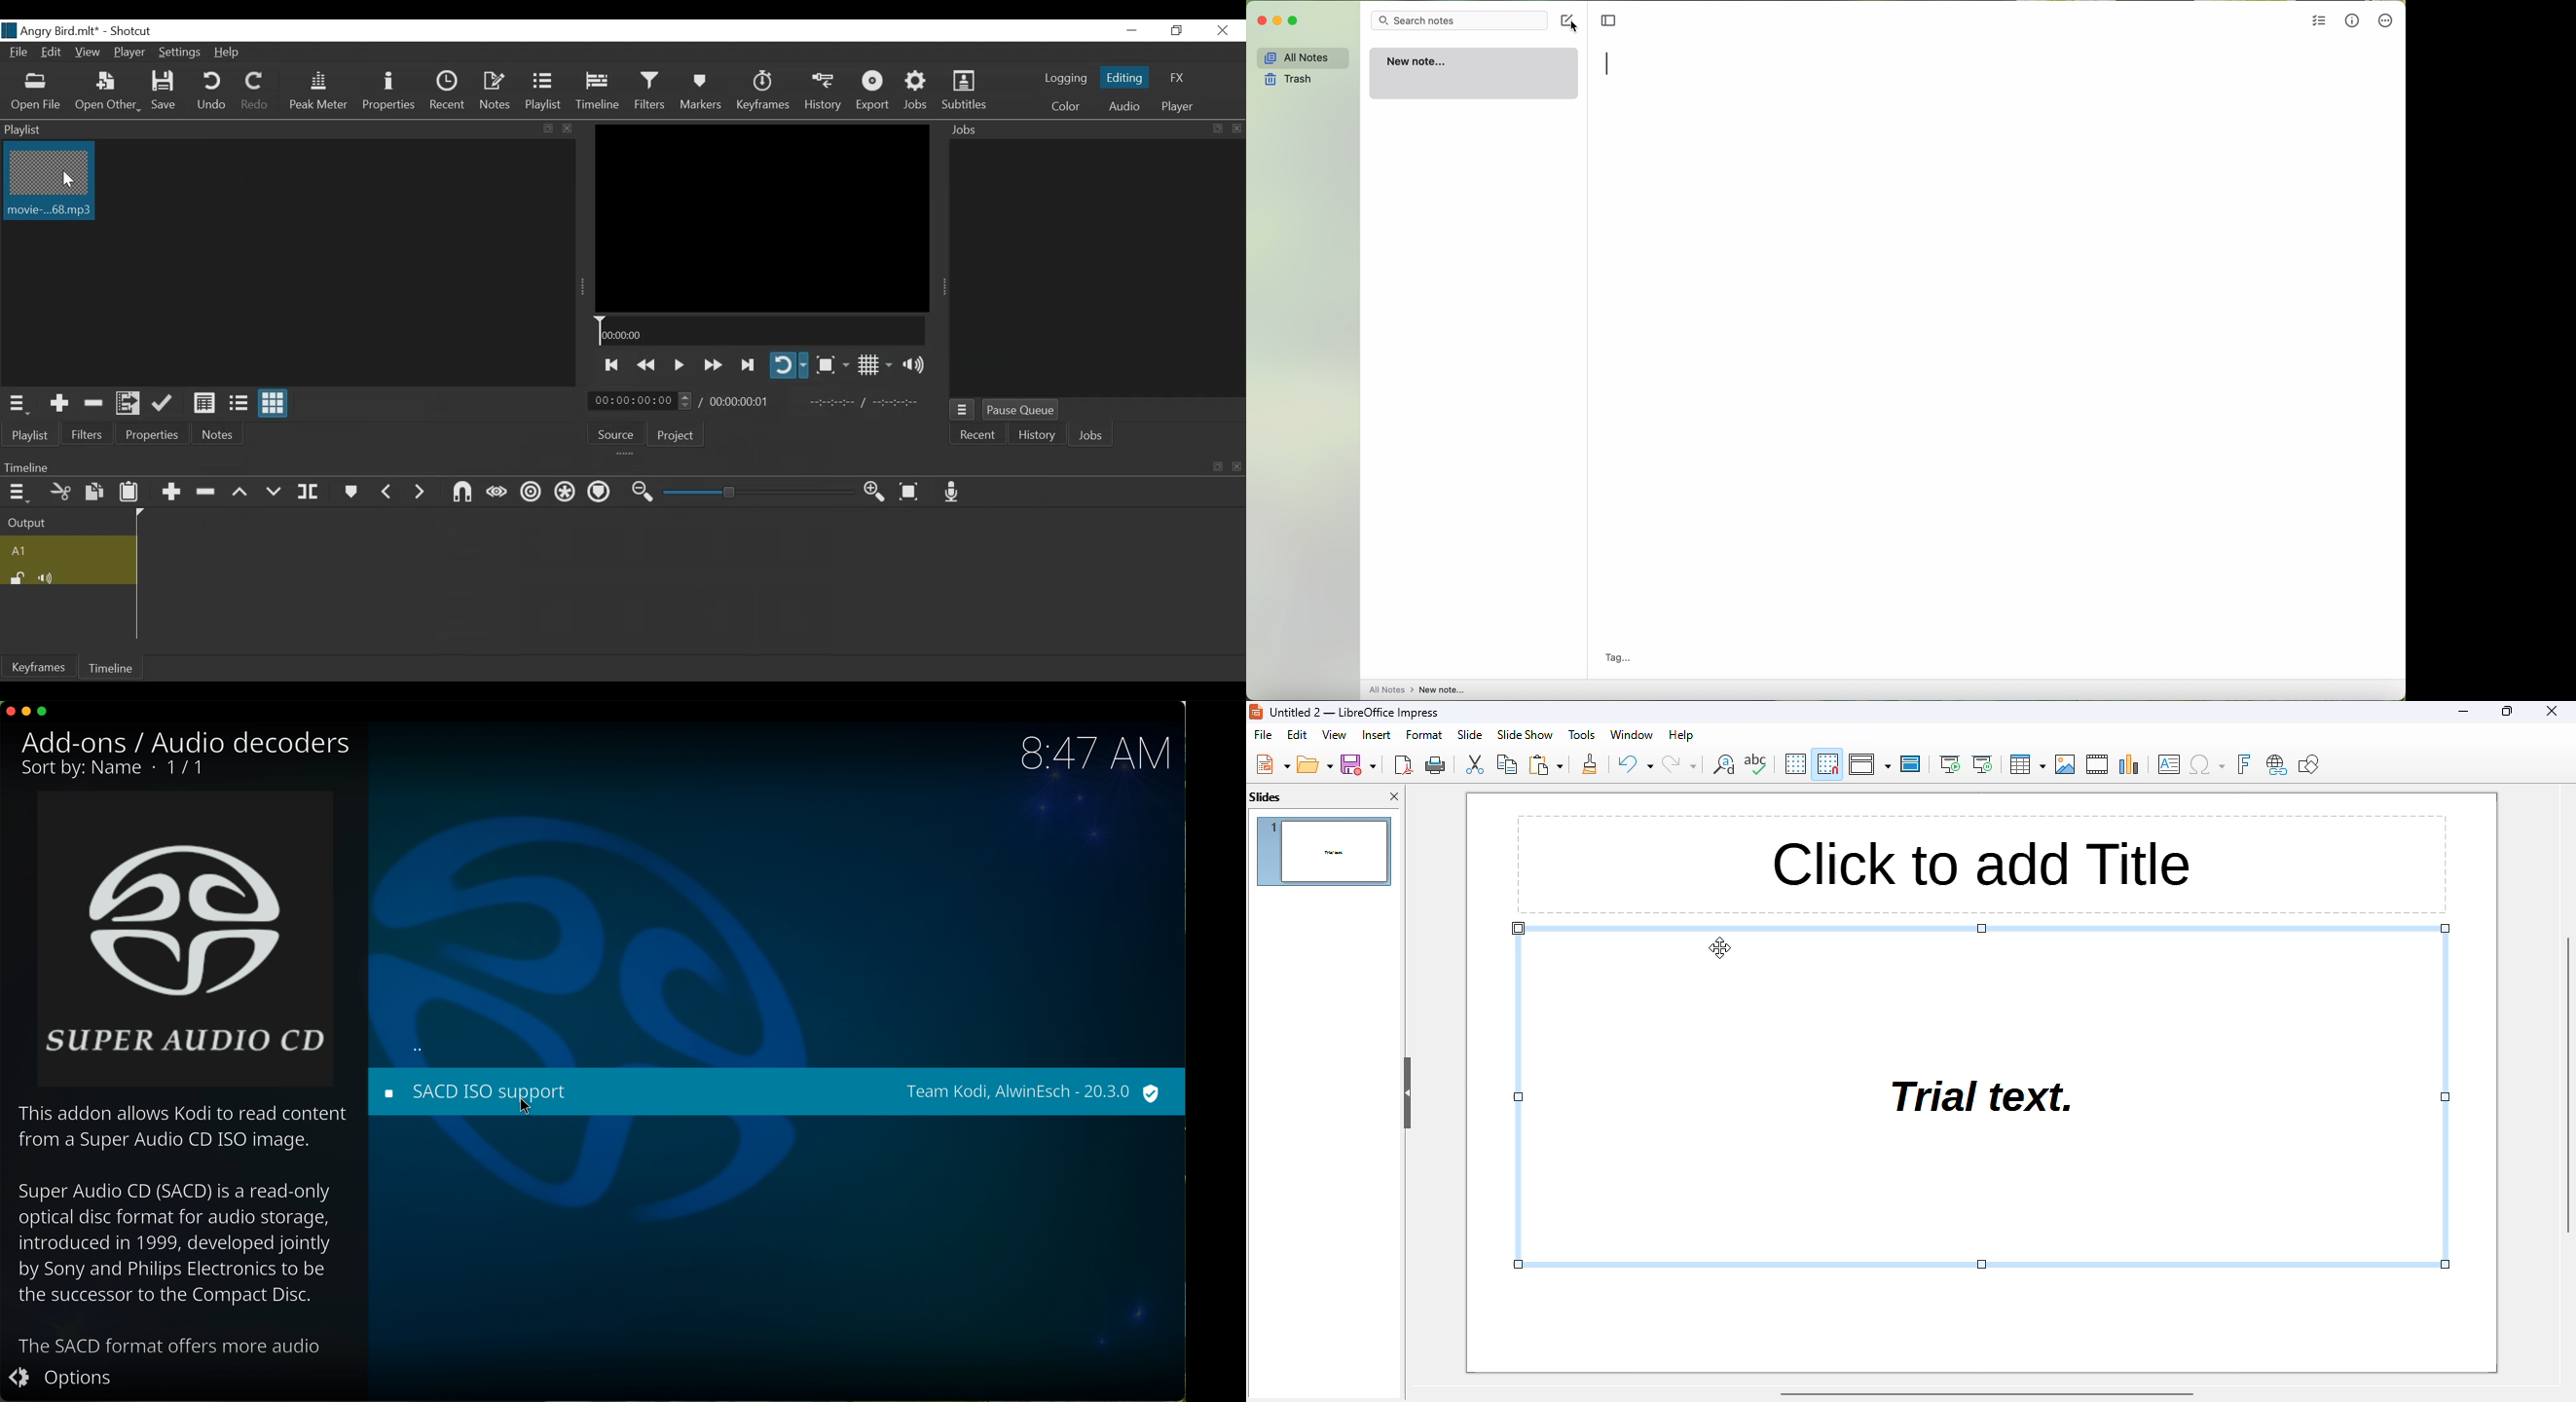 The height and width of the screenshot is (1428, 2576). I want to click on Edit, so click(53, 54).